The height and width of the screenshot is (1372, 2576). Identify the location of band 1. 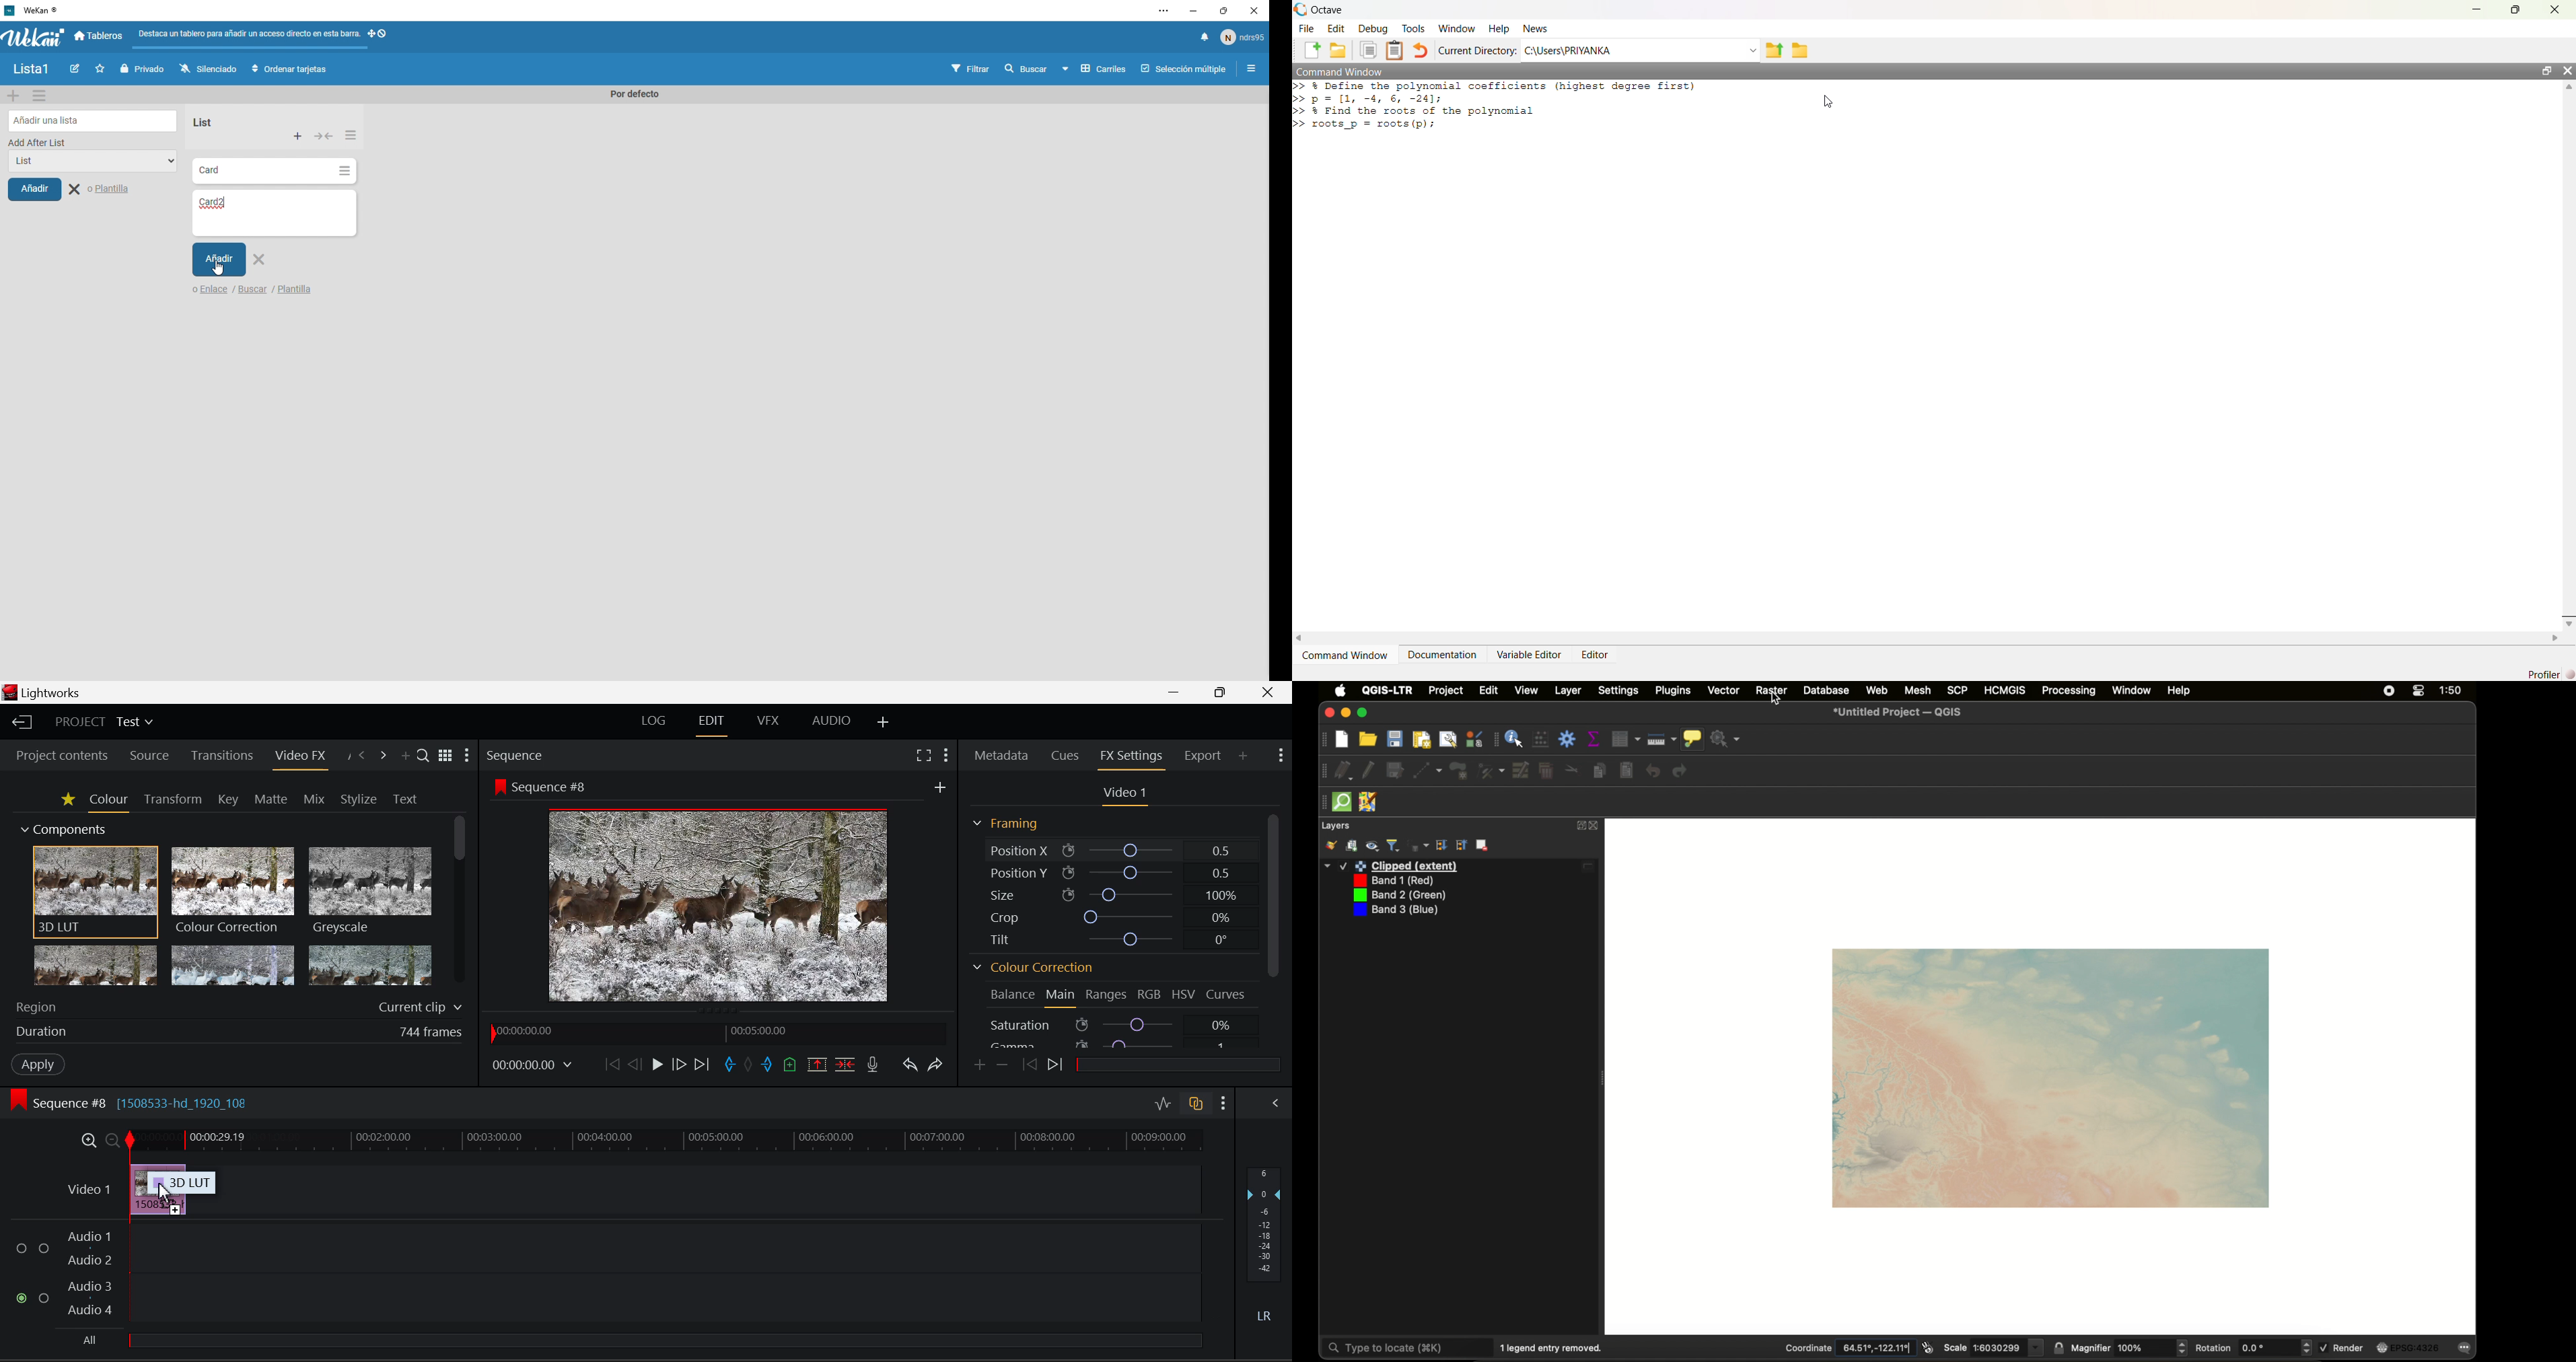
(1392, 881).